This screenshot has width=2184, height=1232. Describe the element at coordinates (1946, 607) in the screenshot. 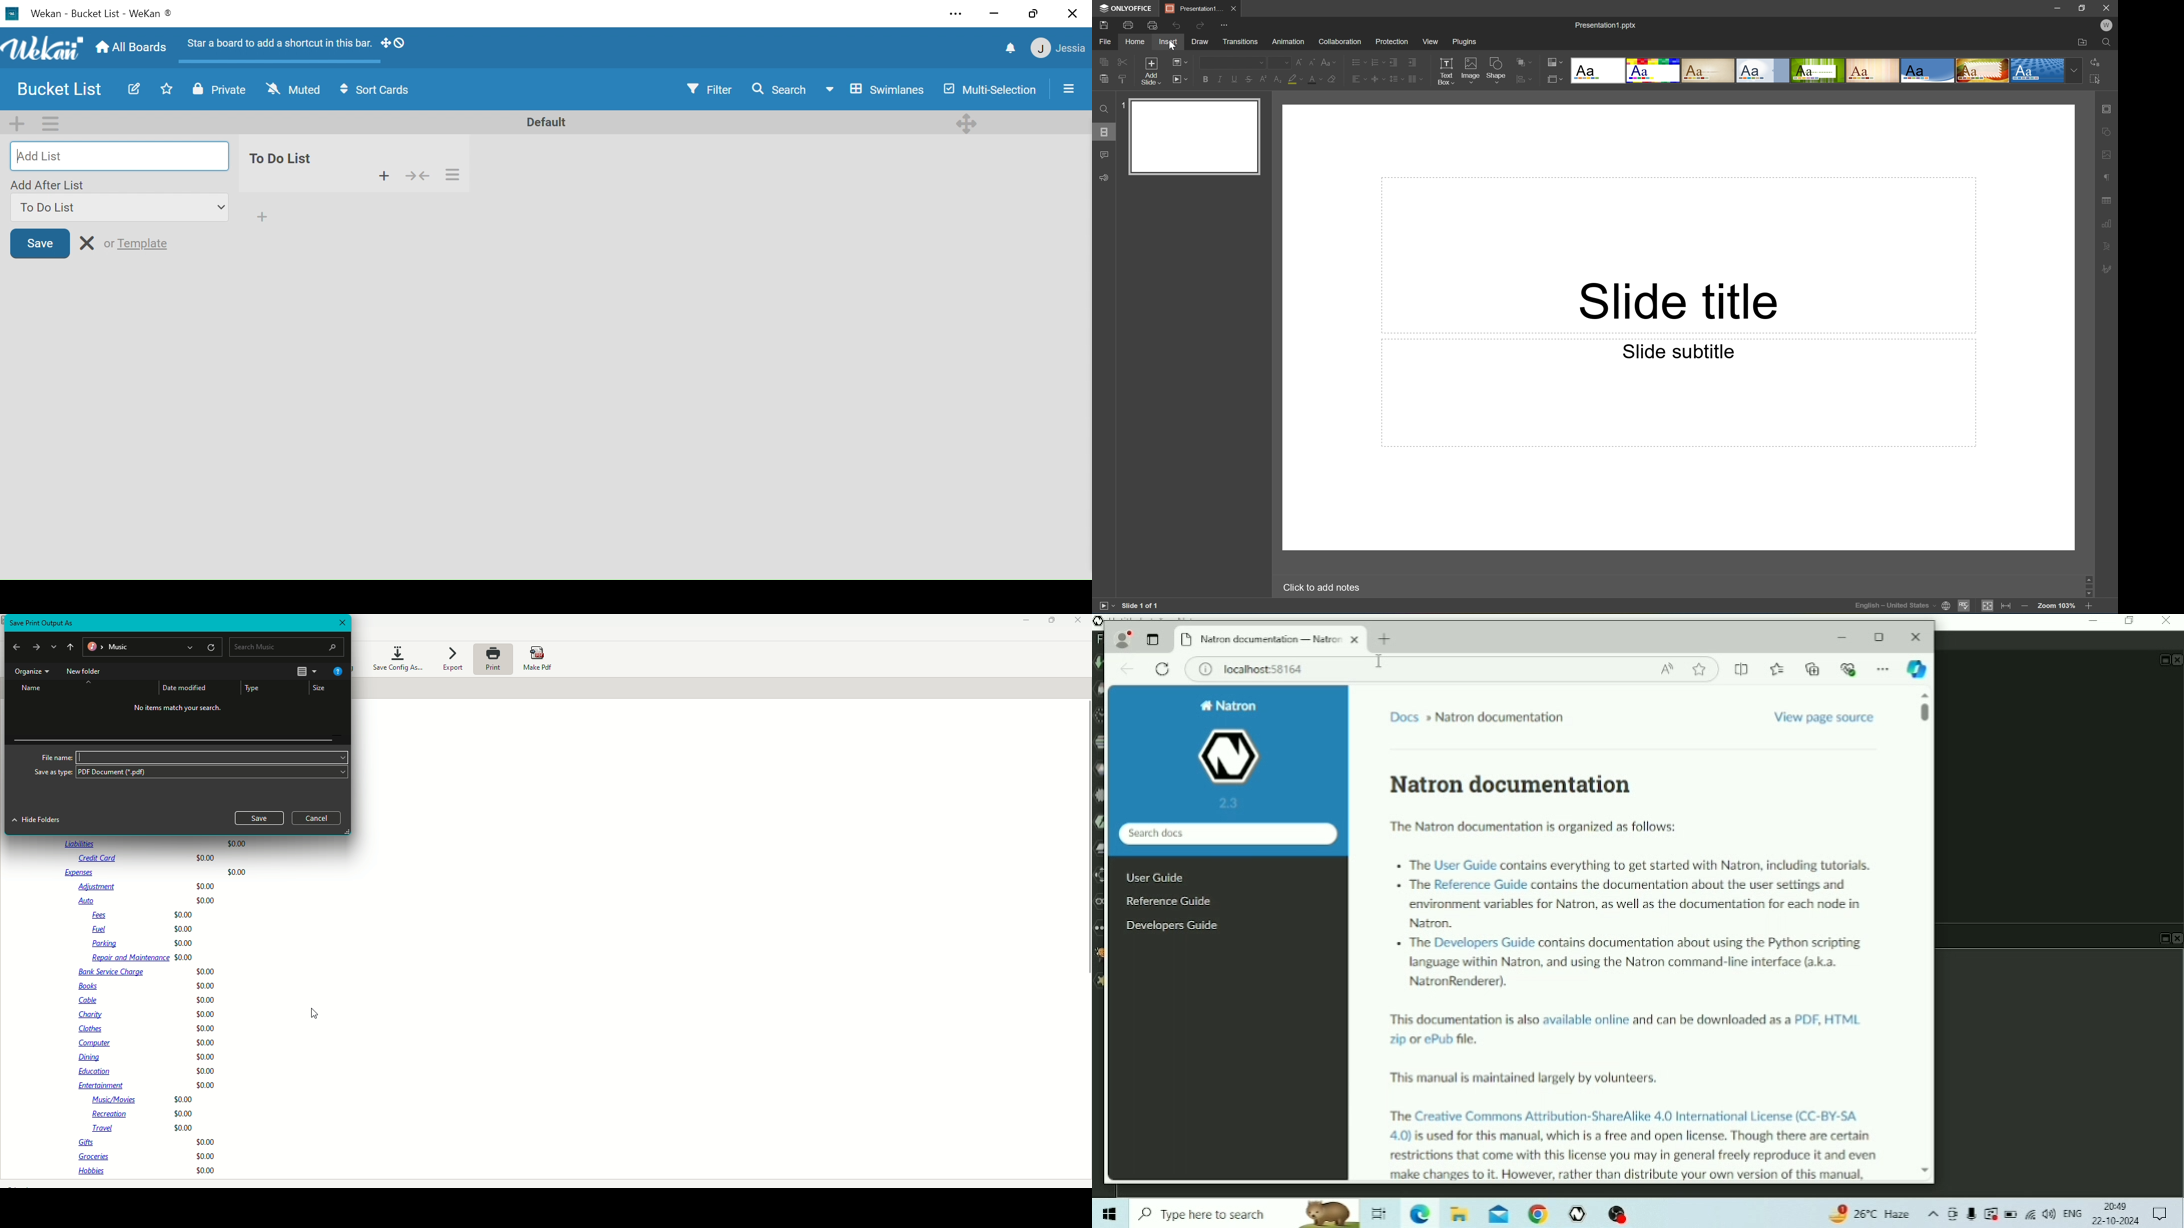

I see `Set document language` at that location.